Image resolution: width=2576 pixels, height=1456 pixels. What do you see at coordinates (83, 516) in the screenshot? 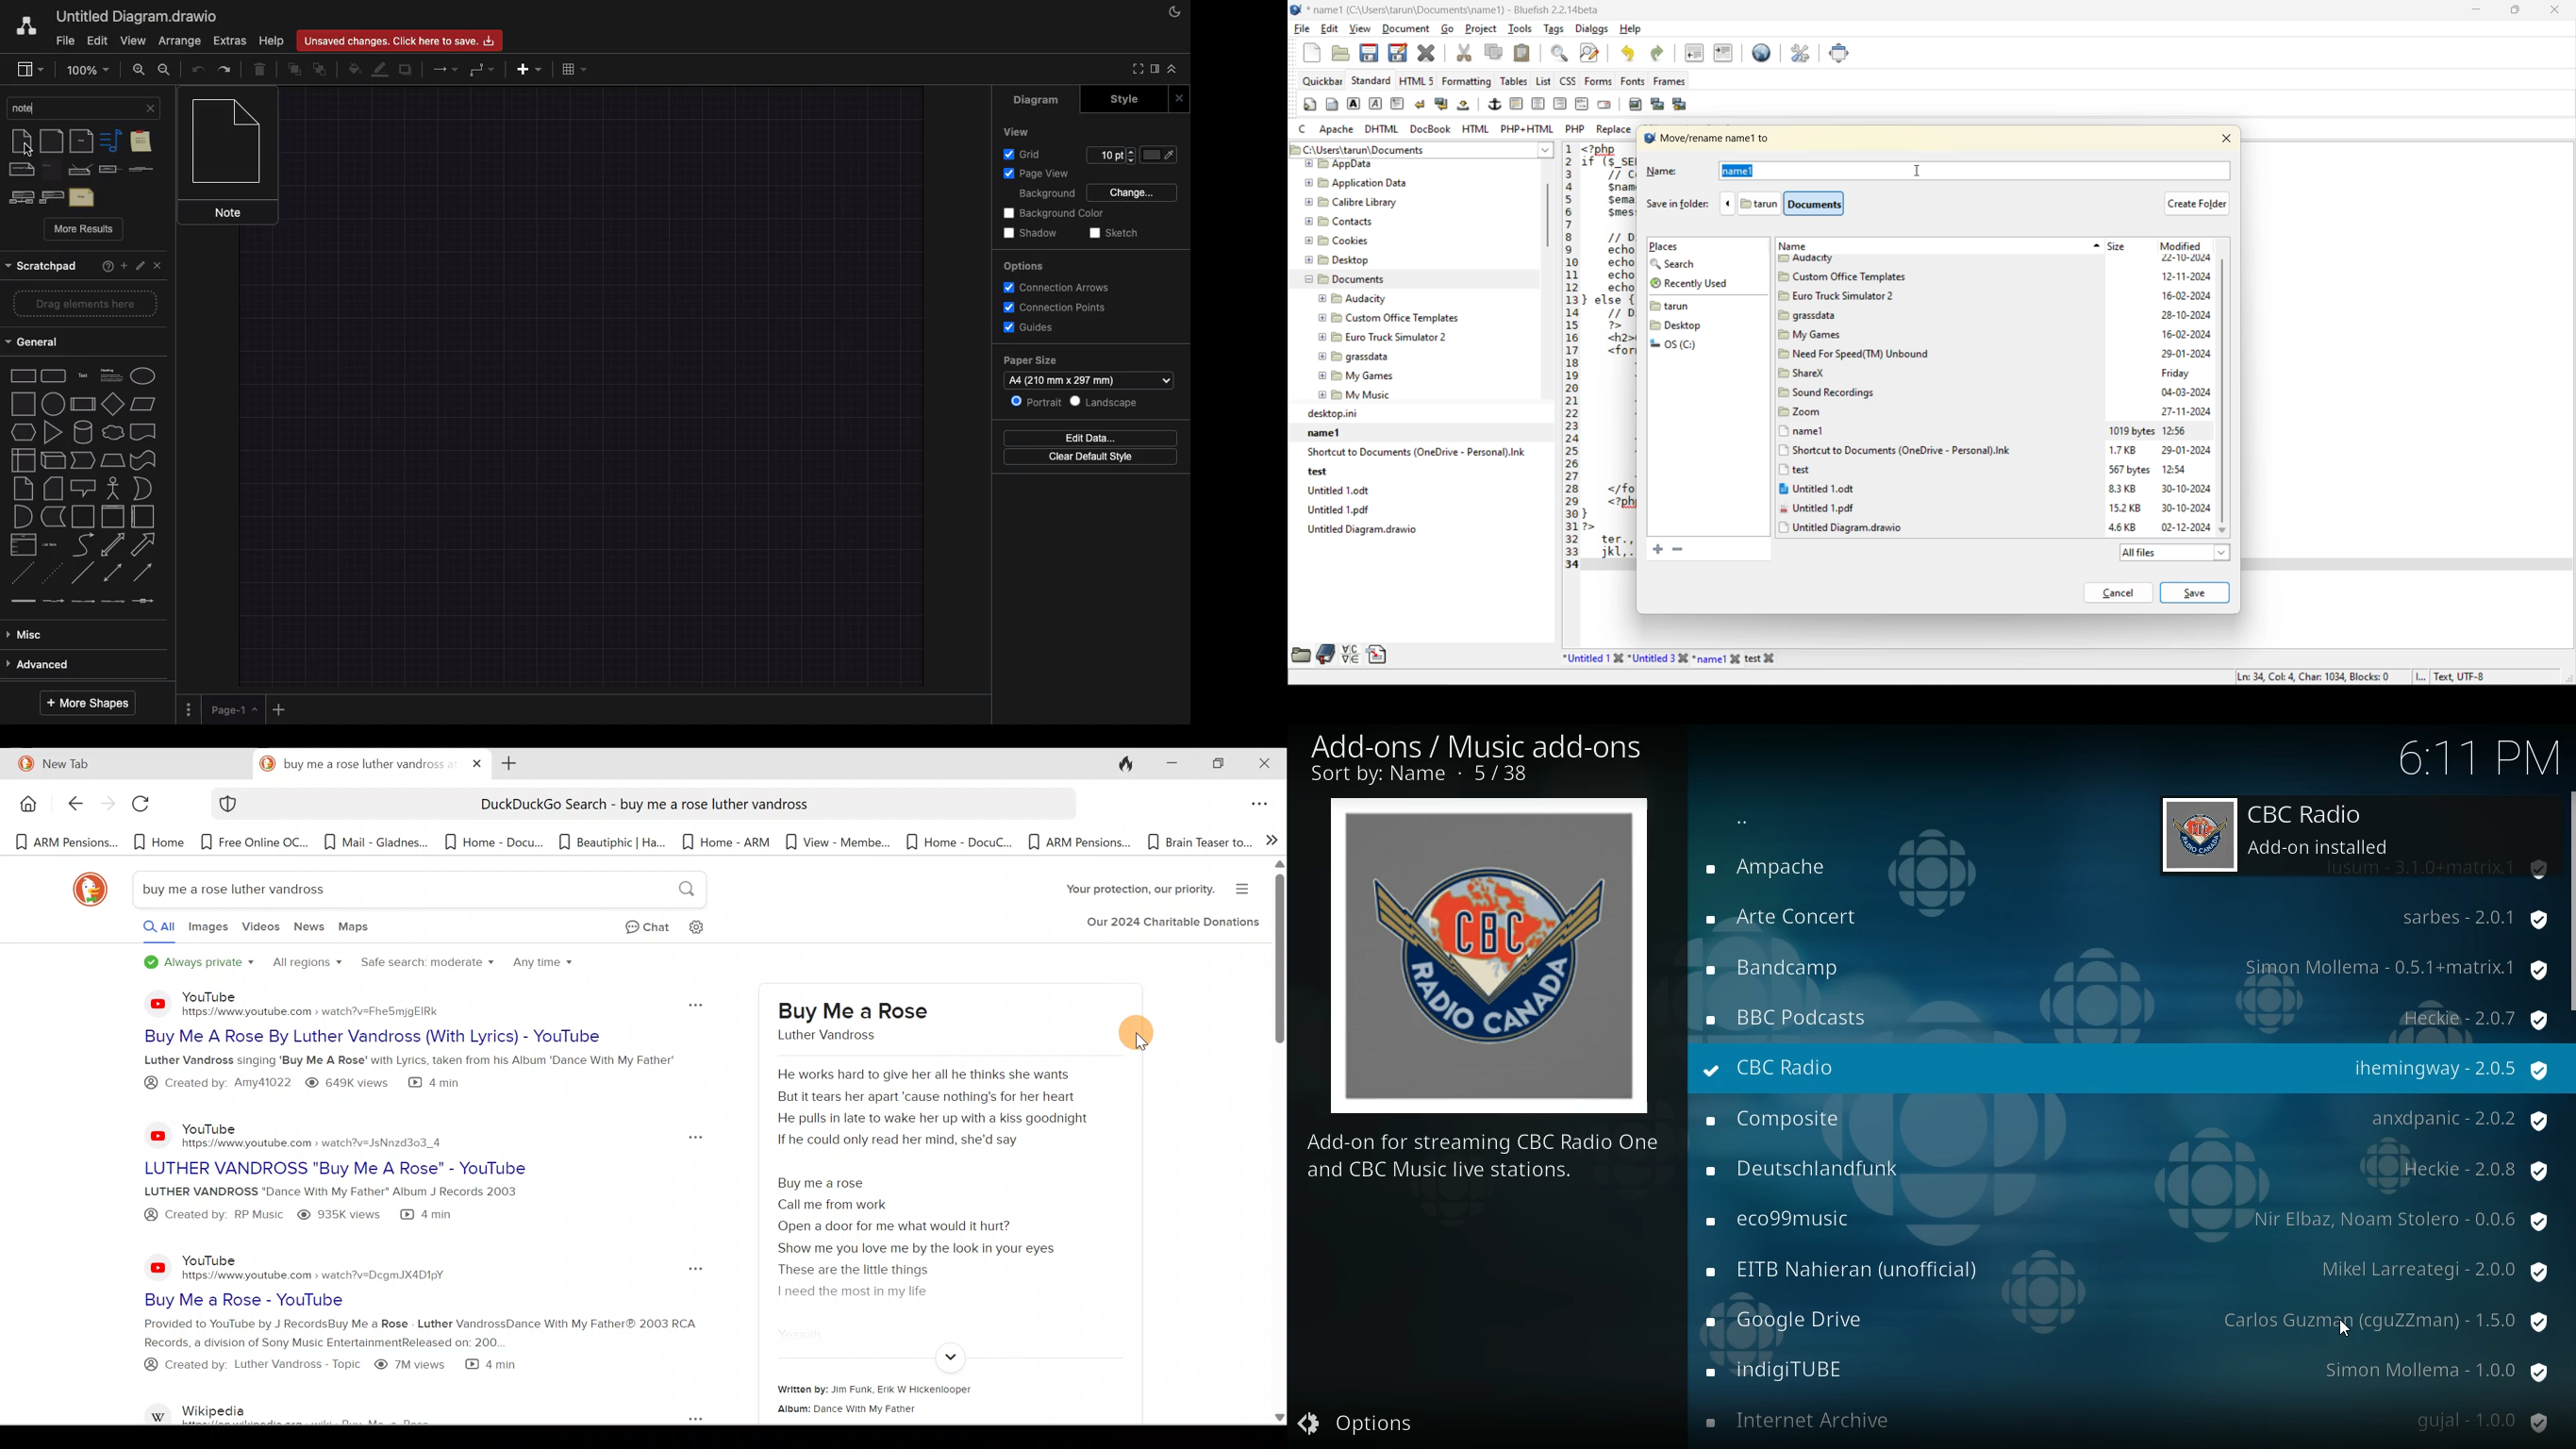
I see `container` at bounding box center [83, 516].